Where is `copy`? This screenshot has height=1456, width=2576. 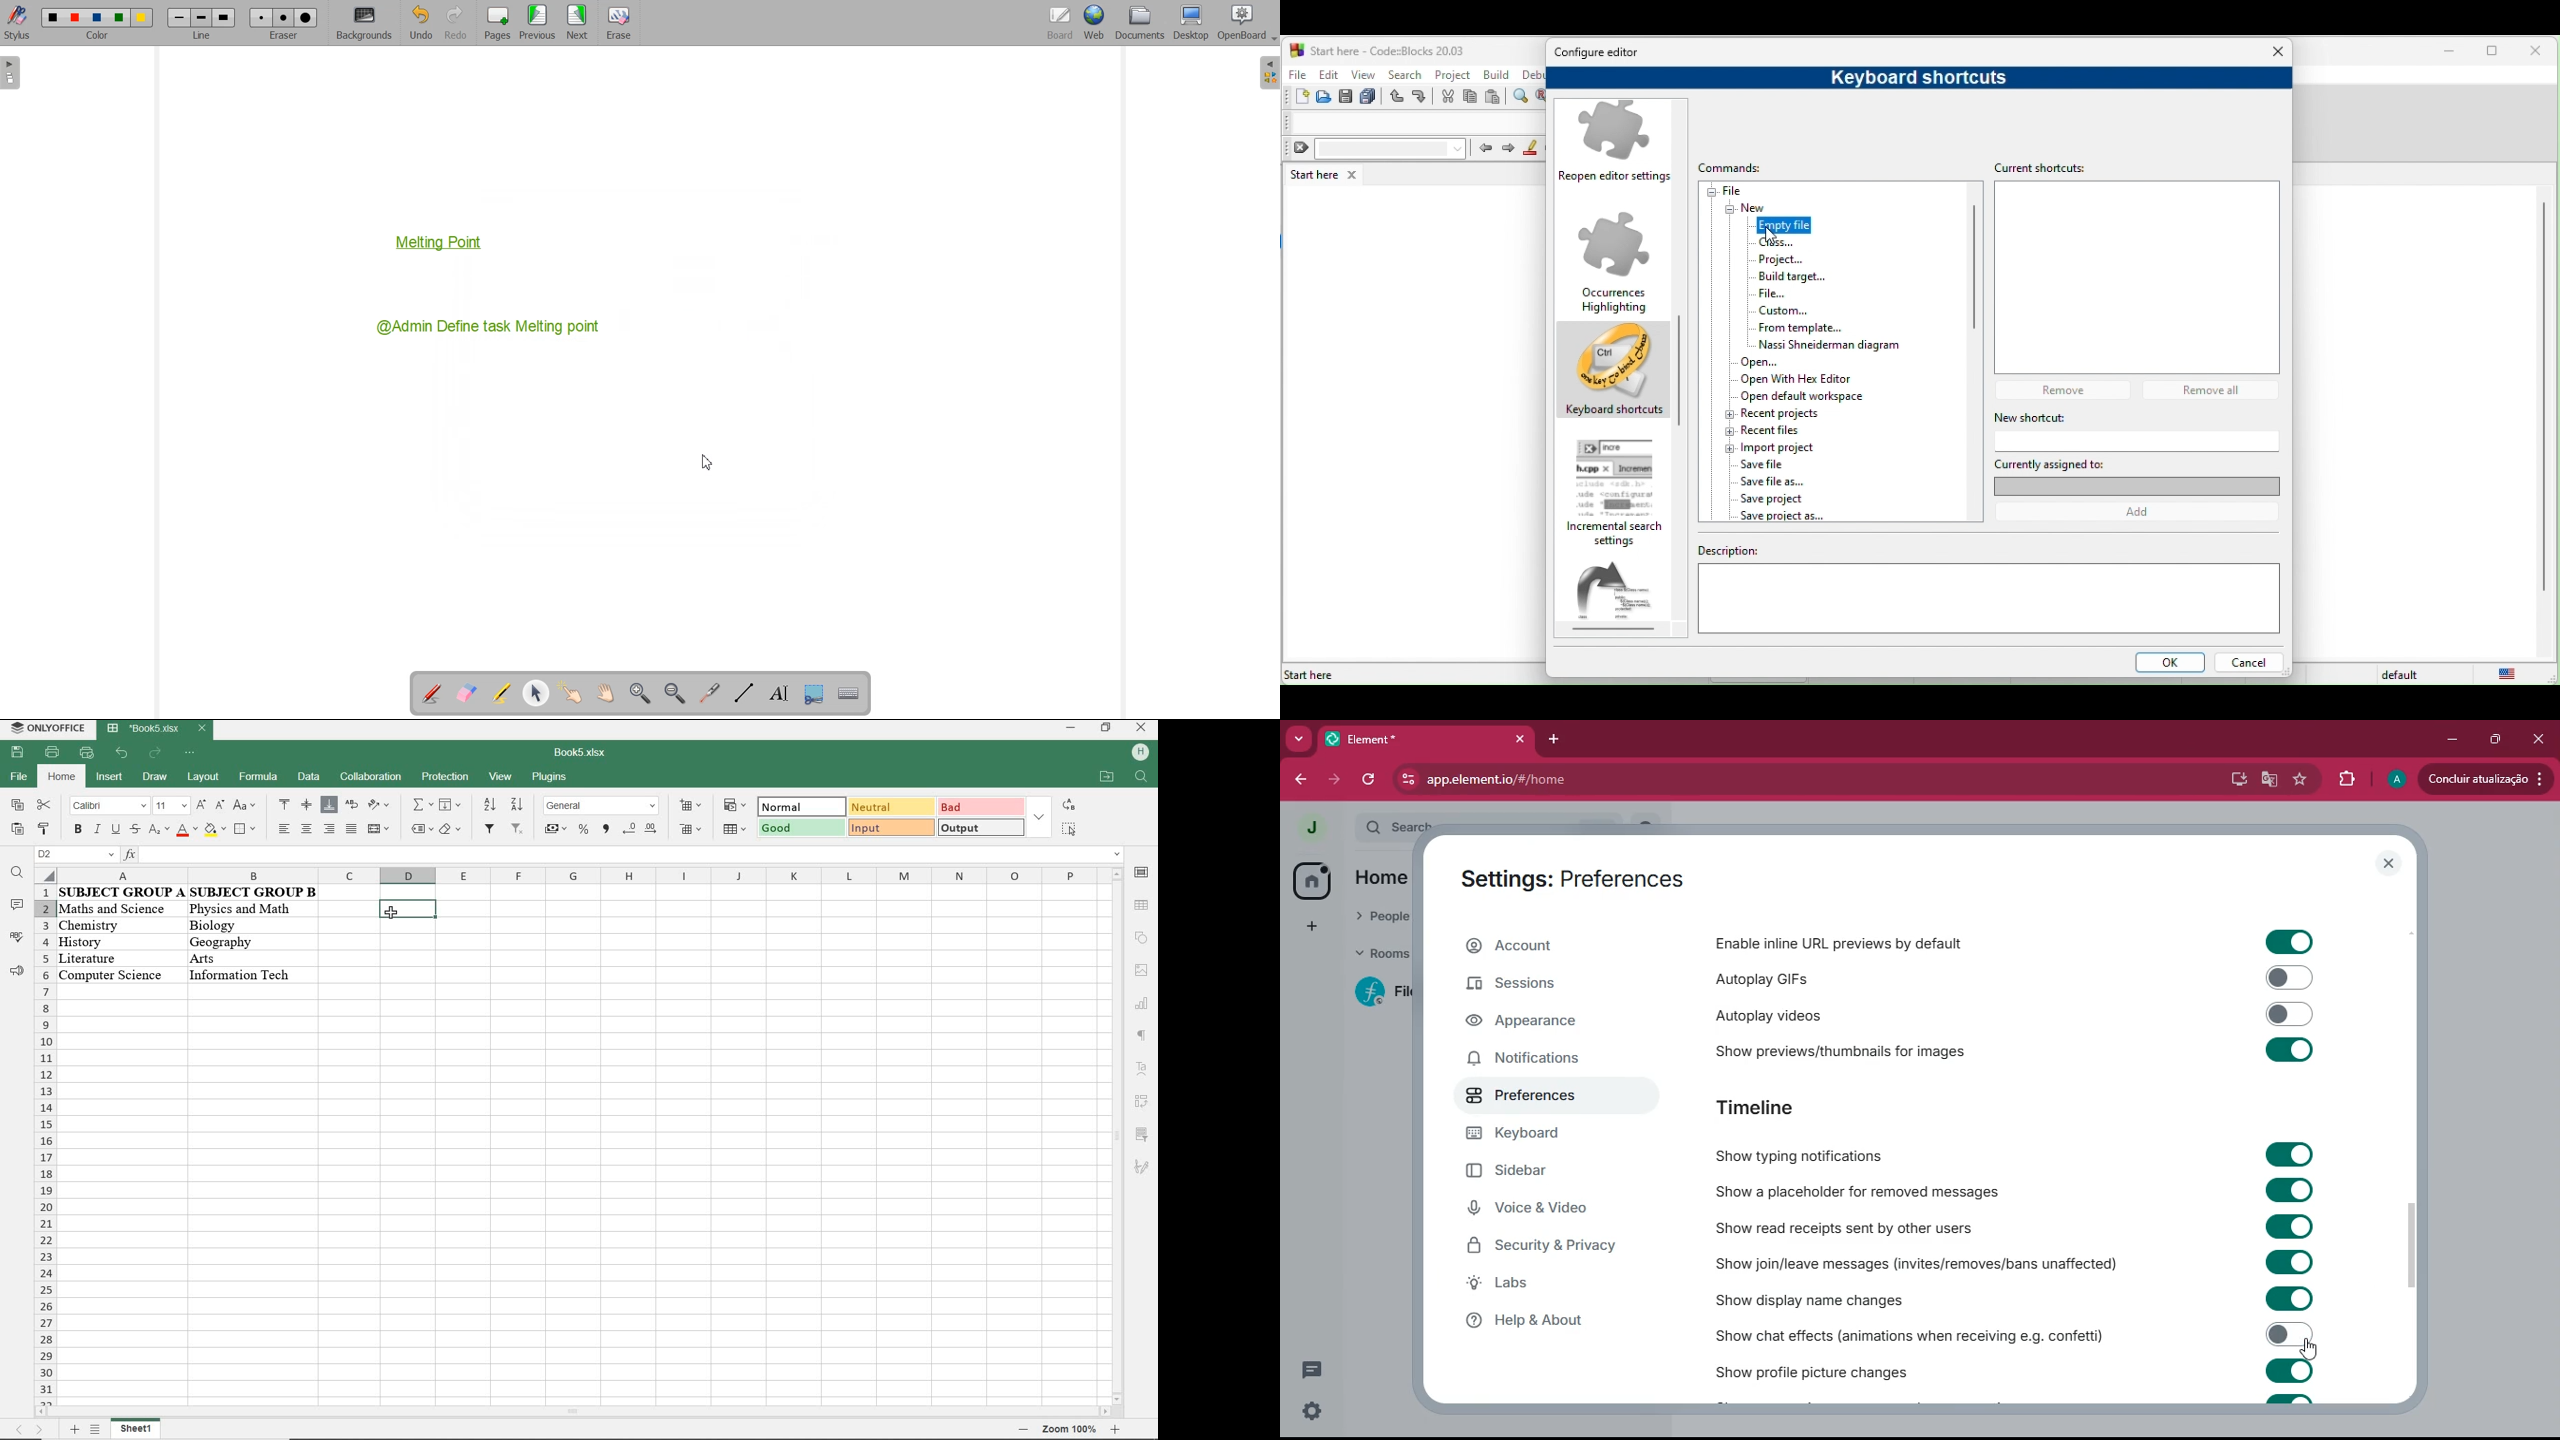
copy is located at coordinates (17, 804).